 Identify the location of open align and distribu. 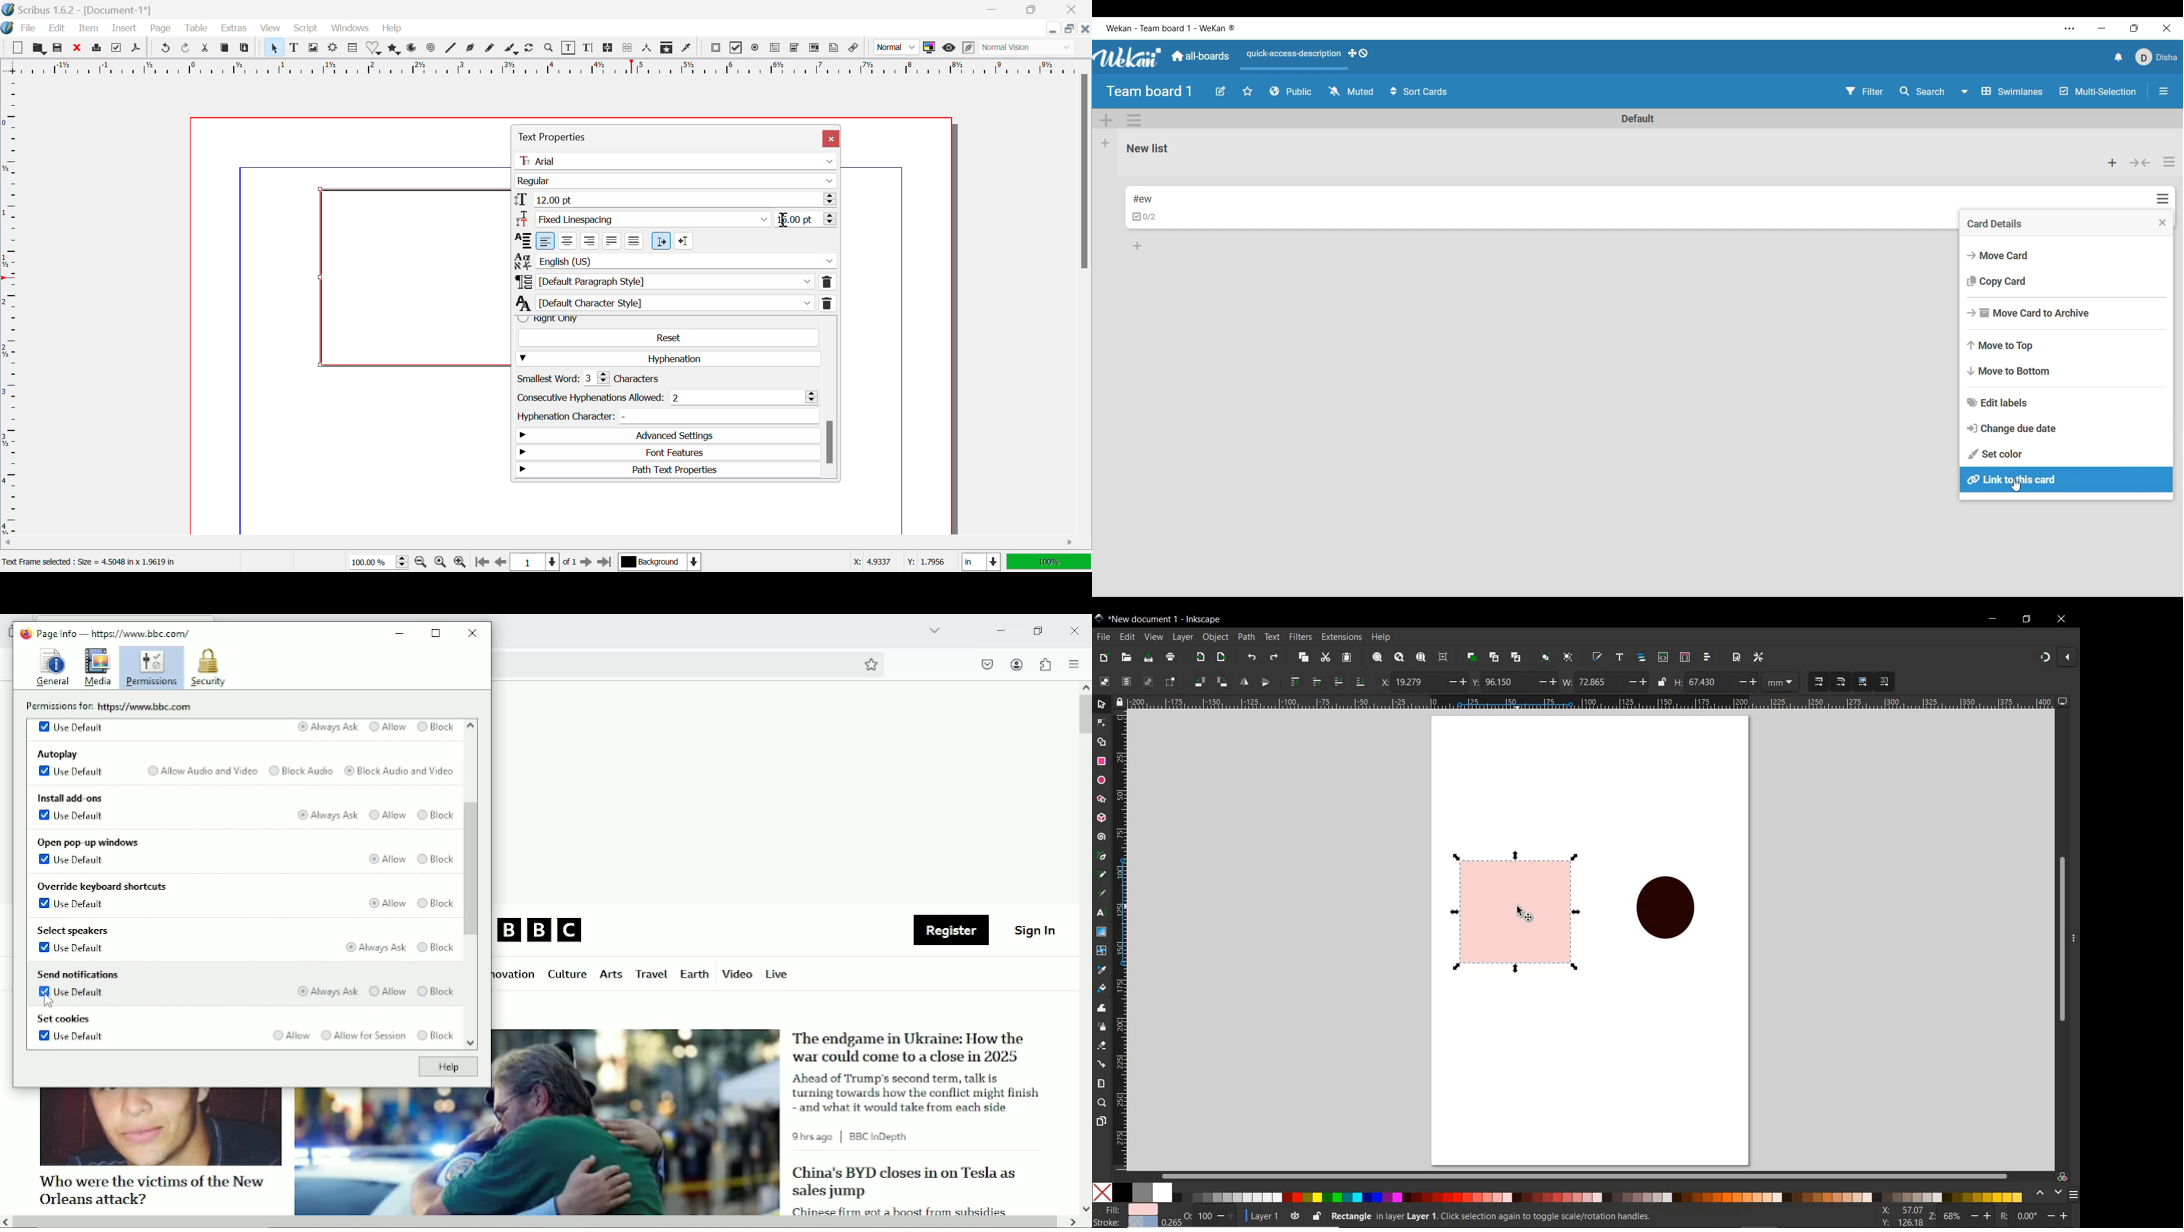
(1707, 658).